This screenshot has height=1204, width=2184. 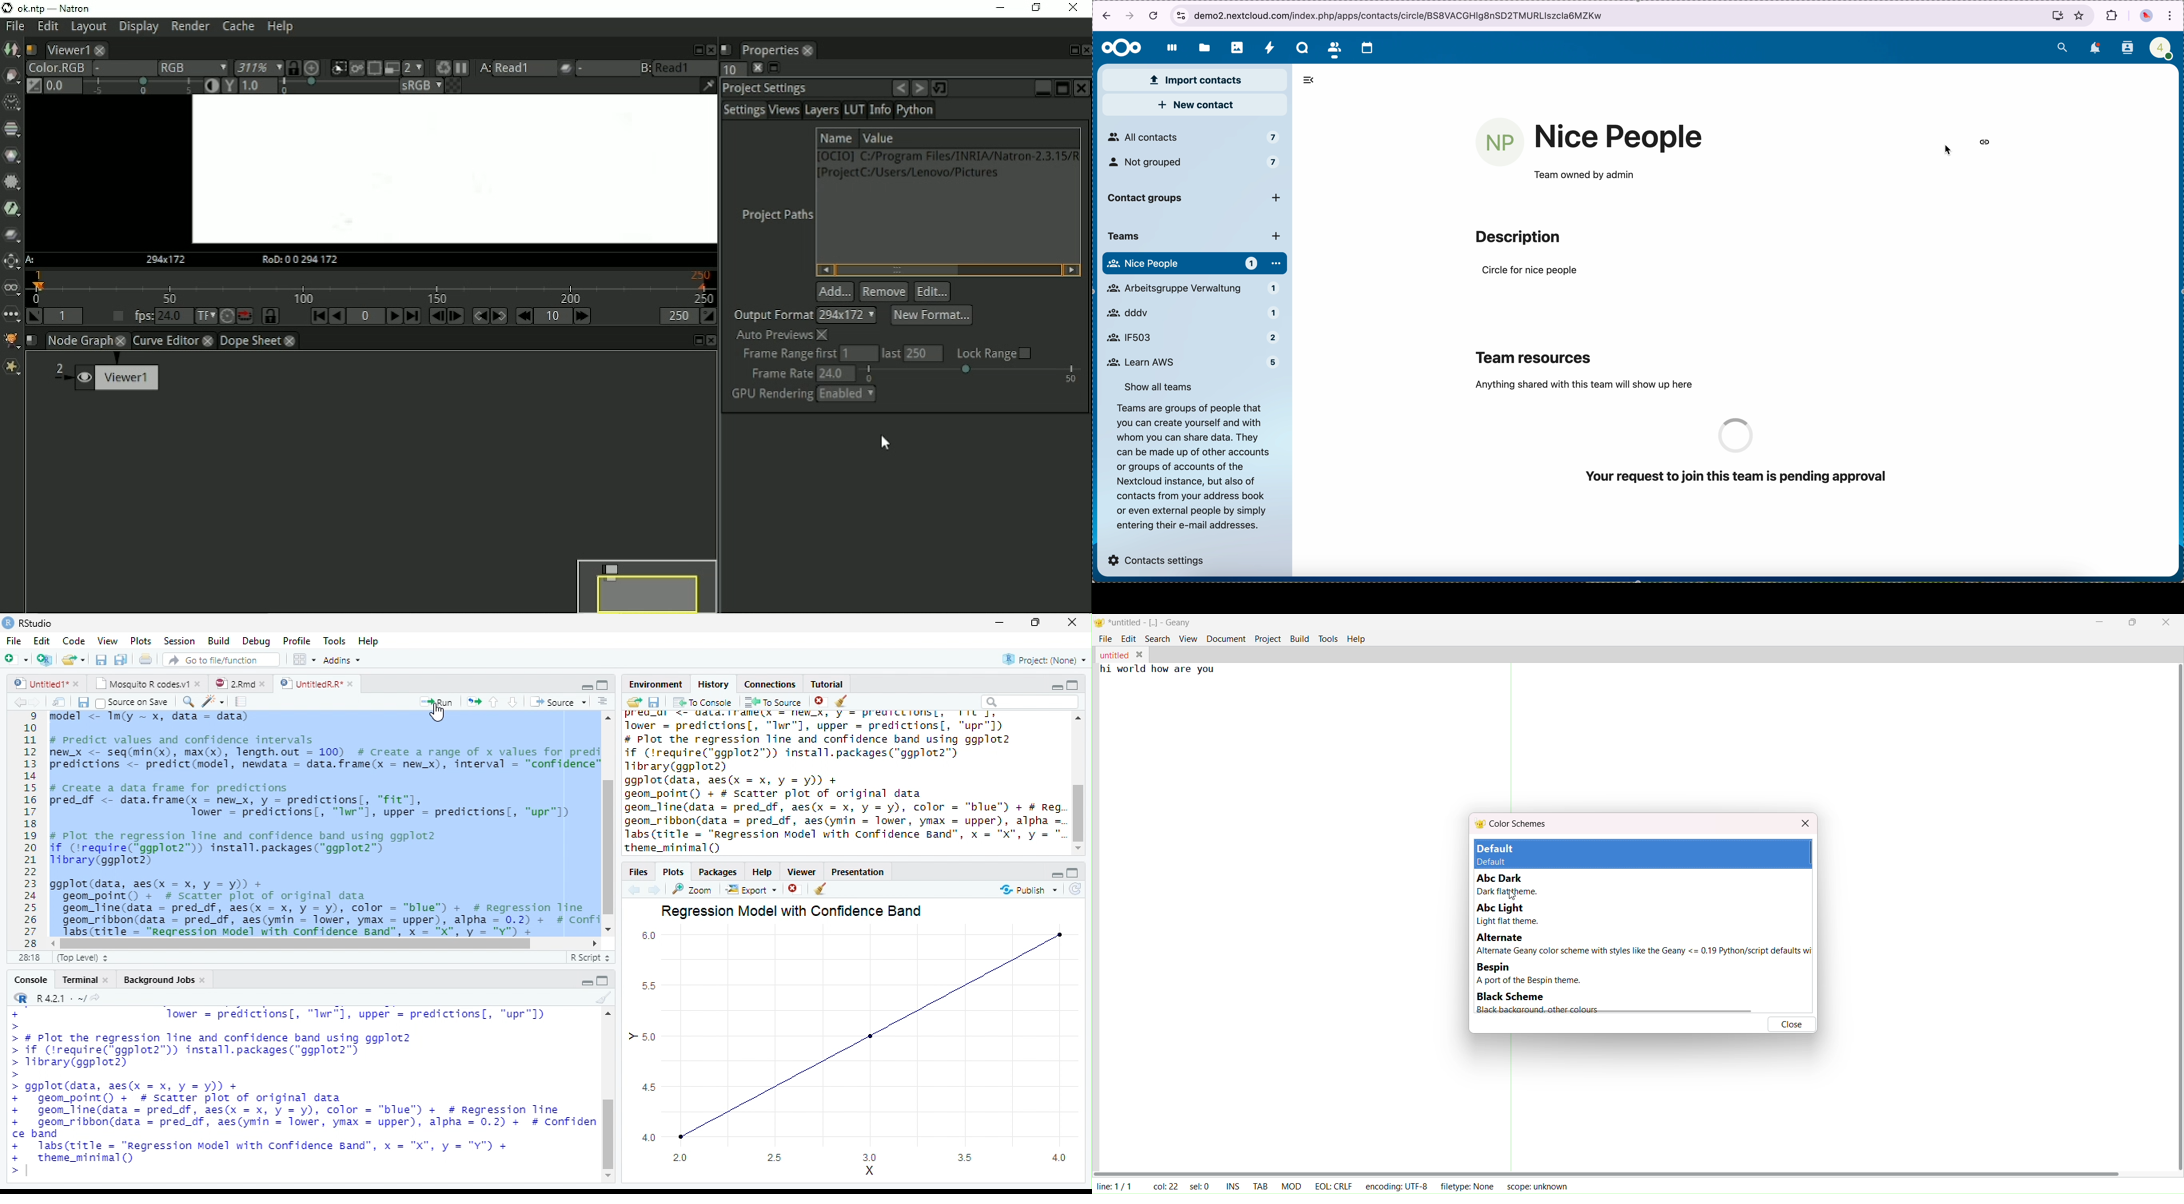 What do you see at coordinates (1191, 336) in the screenshot?
I see `learn AWS` at bounding box center [1191, 336].